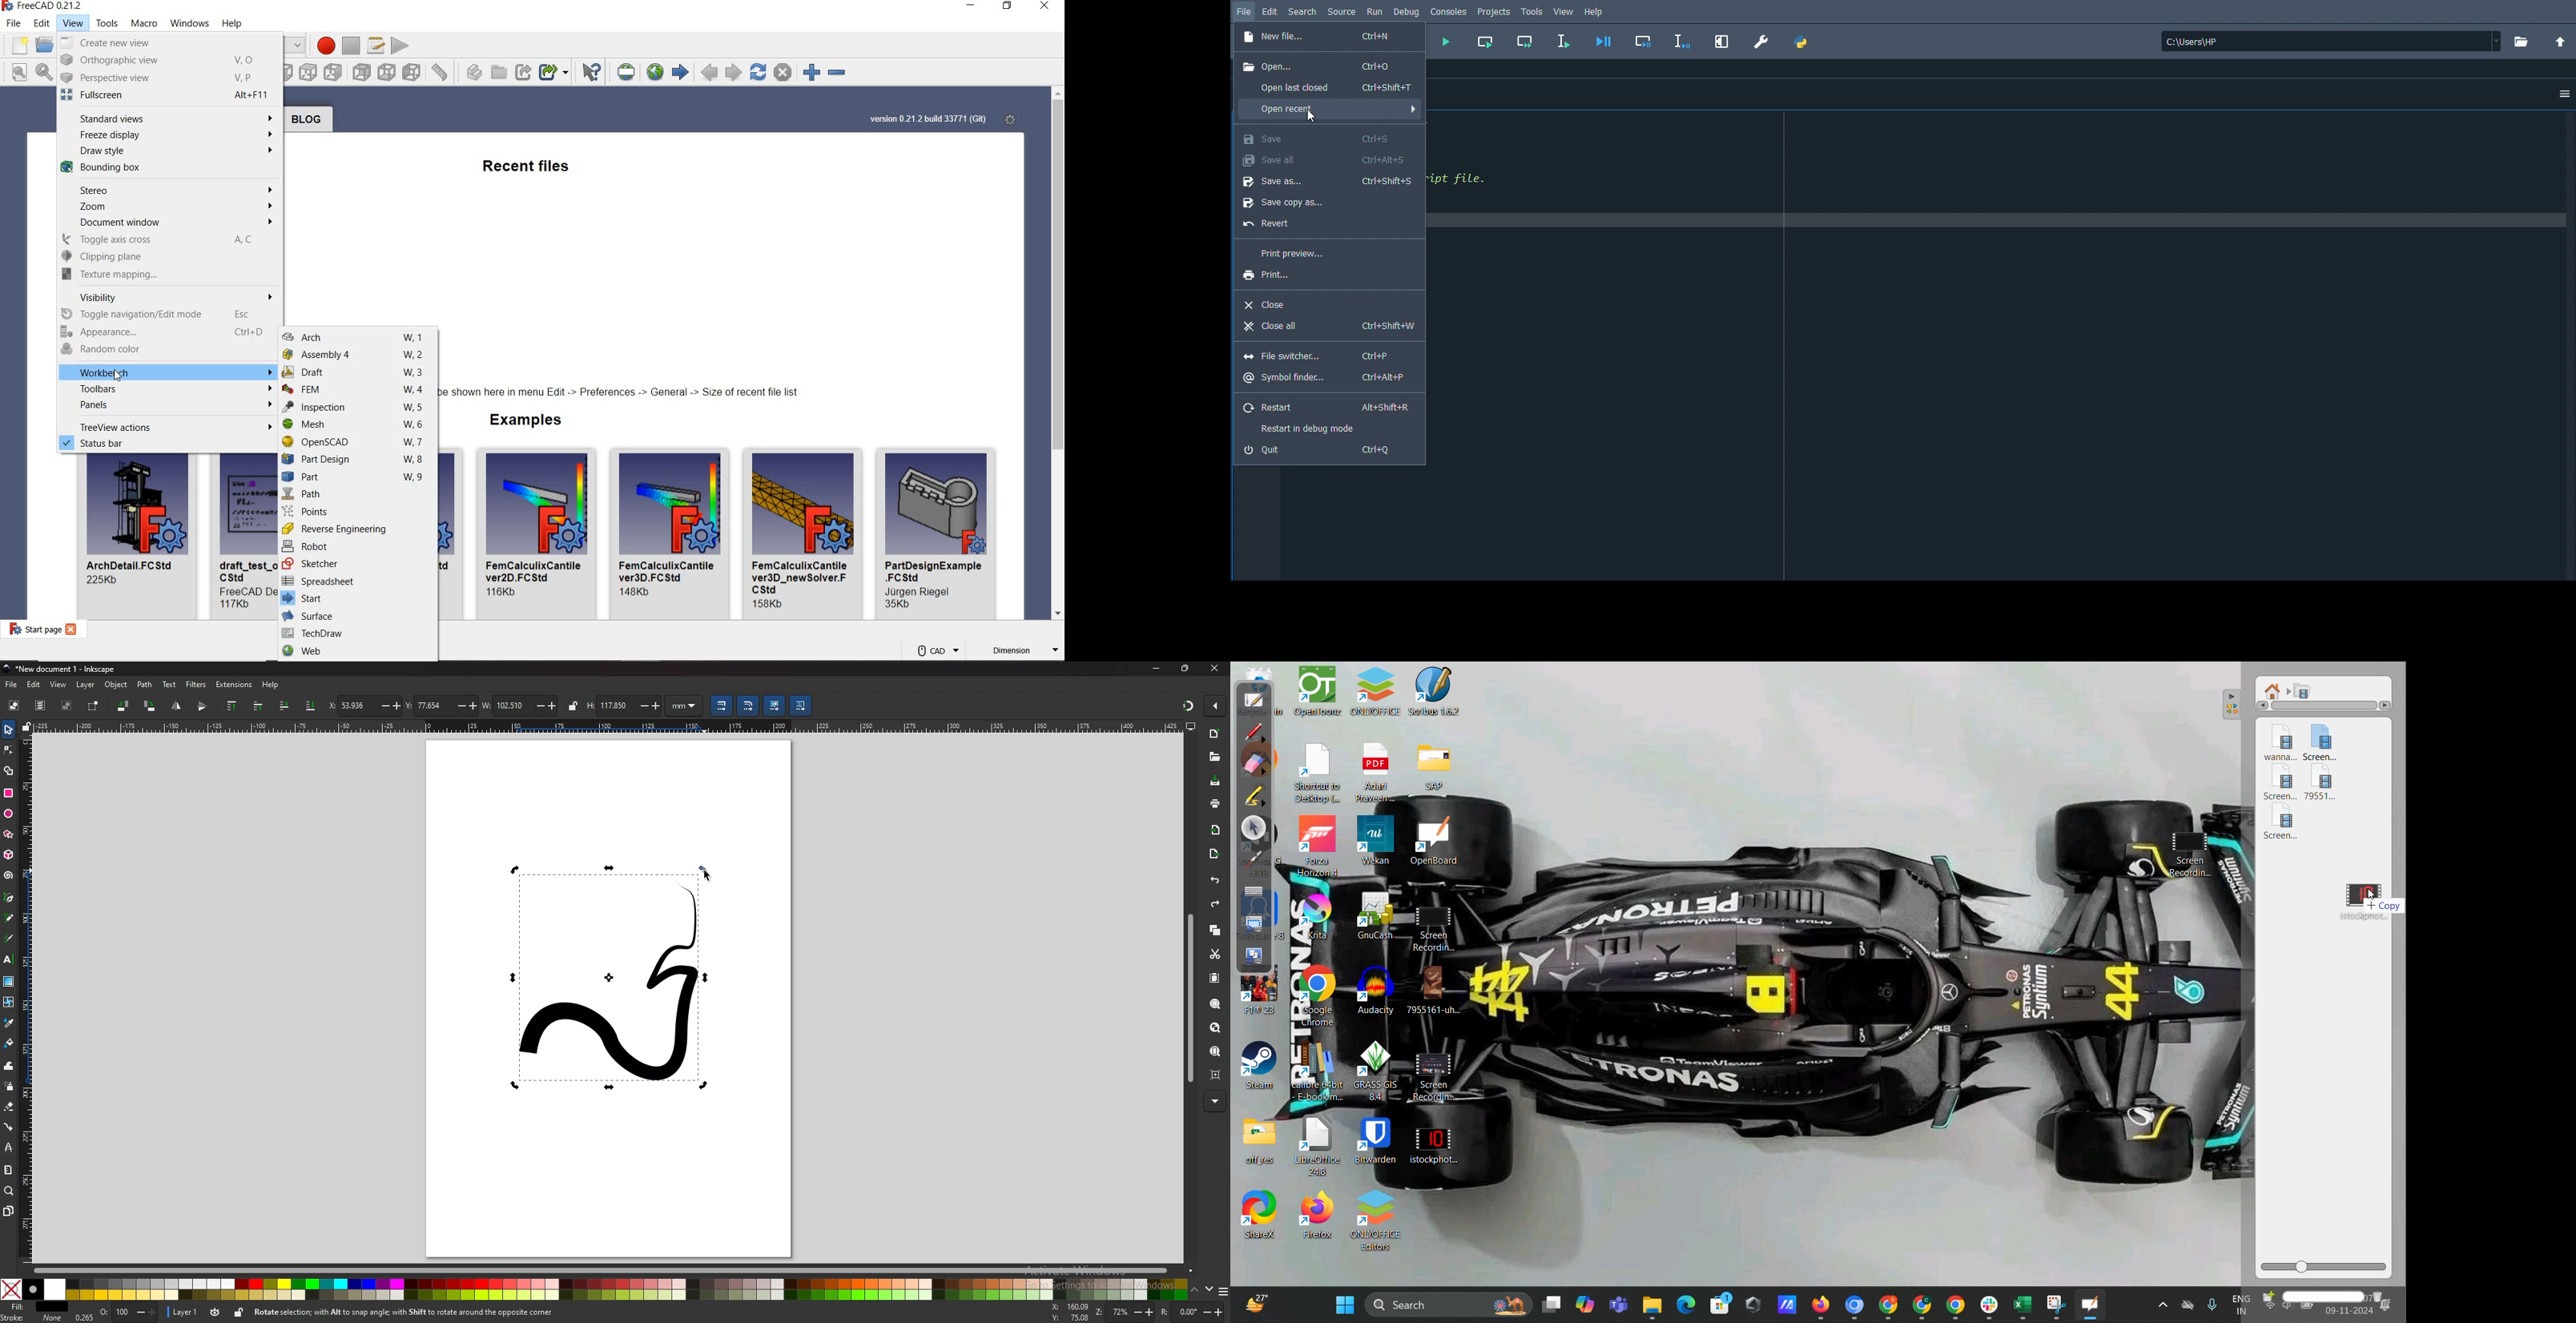 Image resolution: width=2576 pixels, height=1344 pixels. What do you see at coordinates (309, 73) in the screenshot?
I see `top` at bounding box center [309, 73].